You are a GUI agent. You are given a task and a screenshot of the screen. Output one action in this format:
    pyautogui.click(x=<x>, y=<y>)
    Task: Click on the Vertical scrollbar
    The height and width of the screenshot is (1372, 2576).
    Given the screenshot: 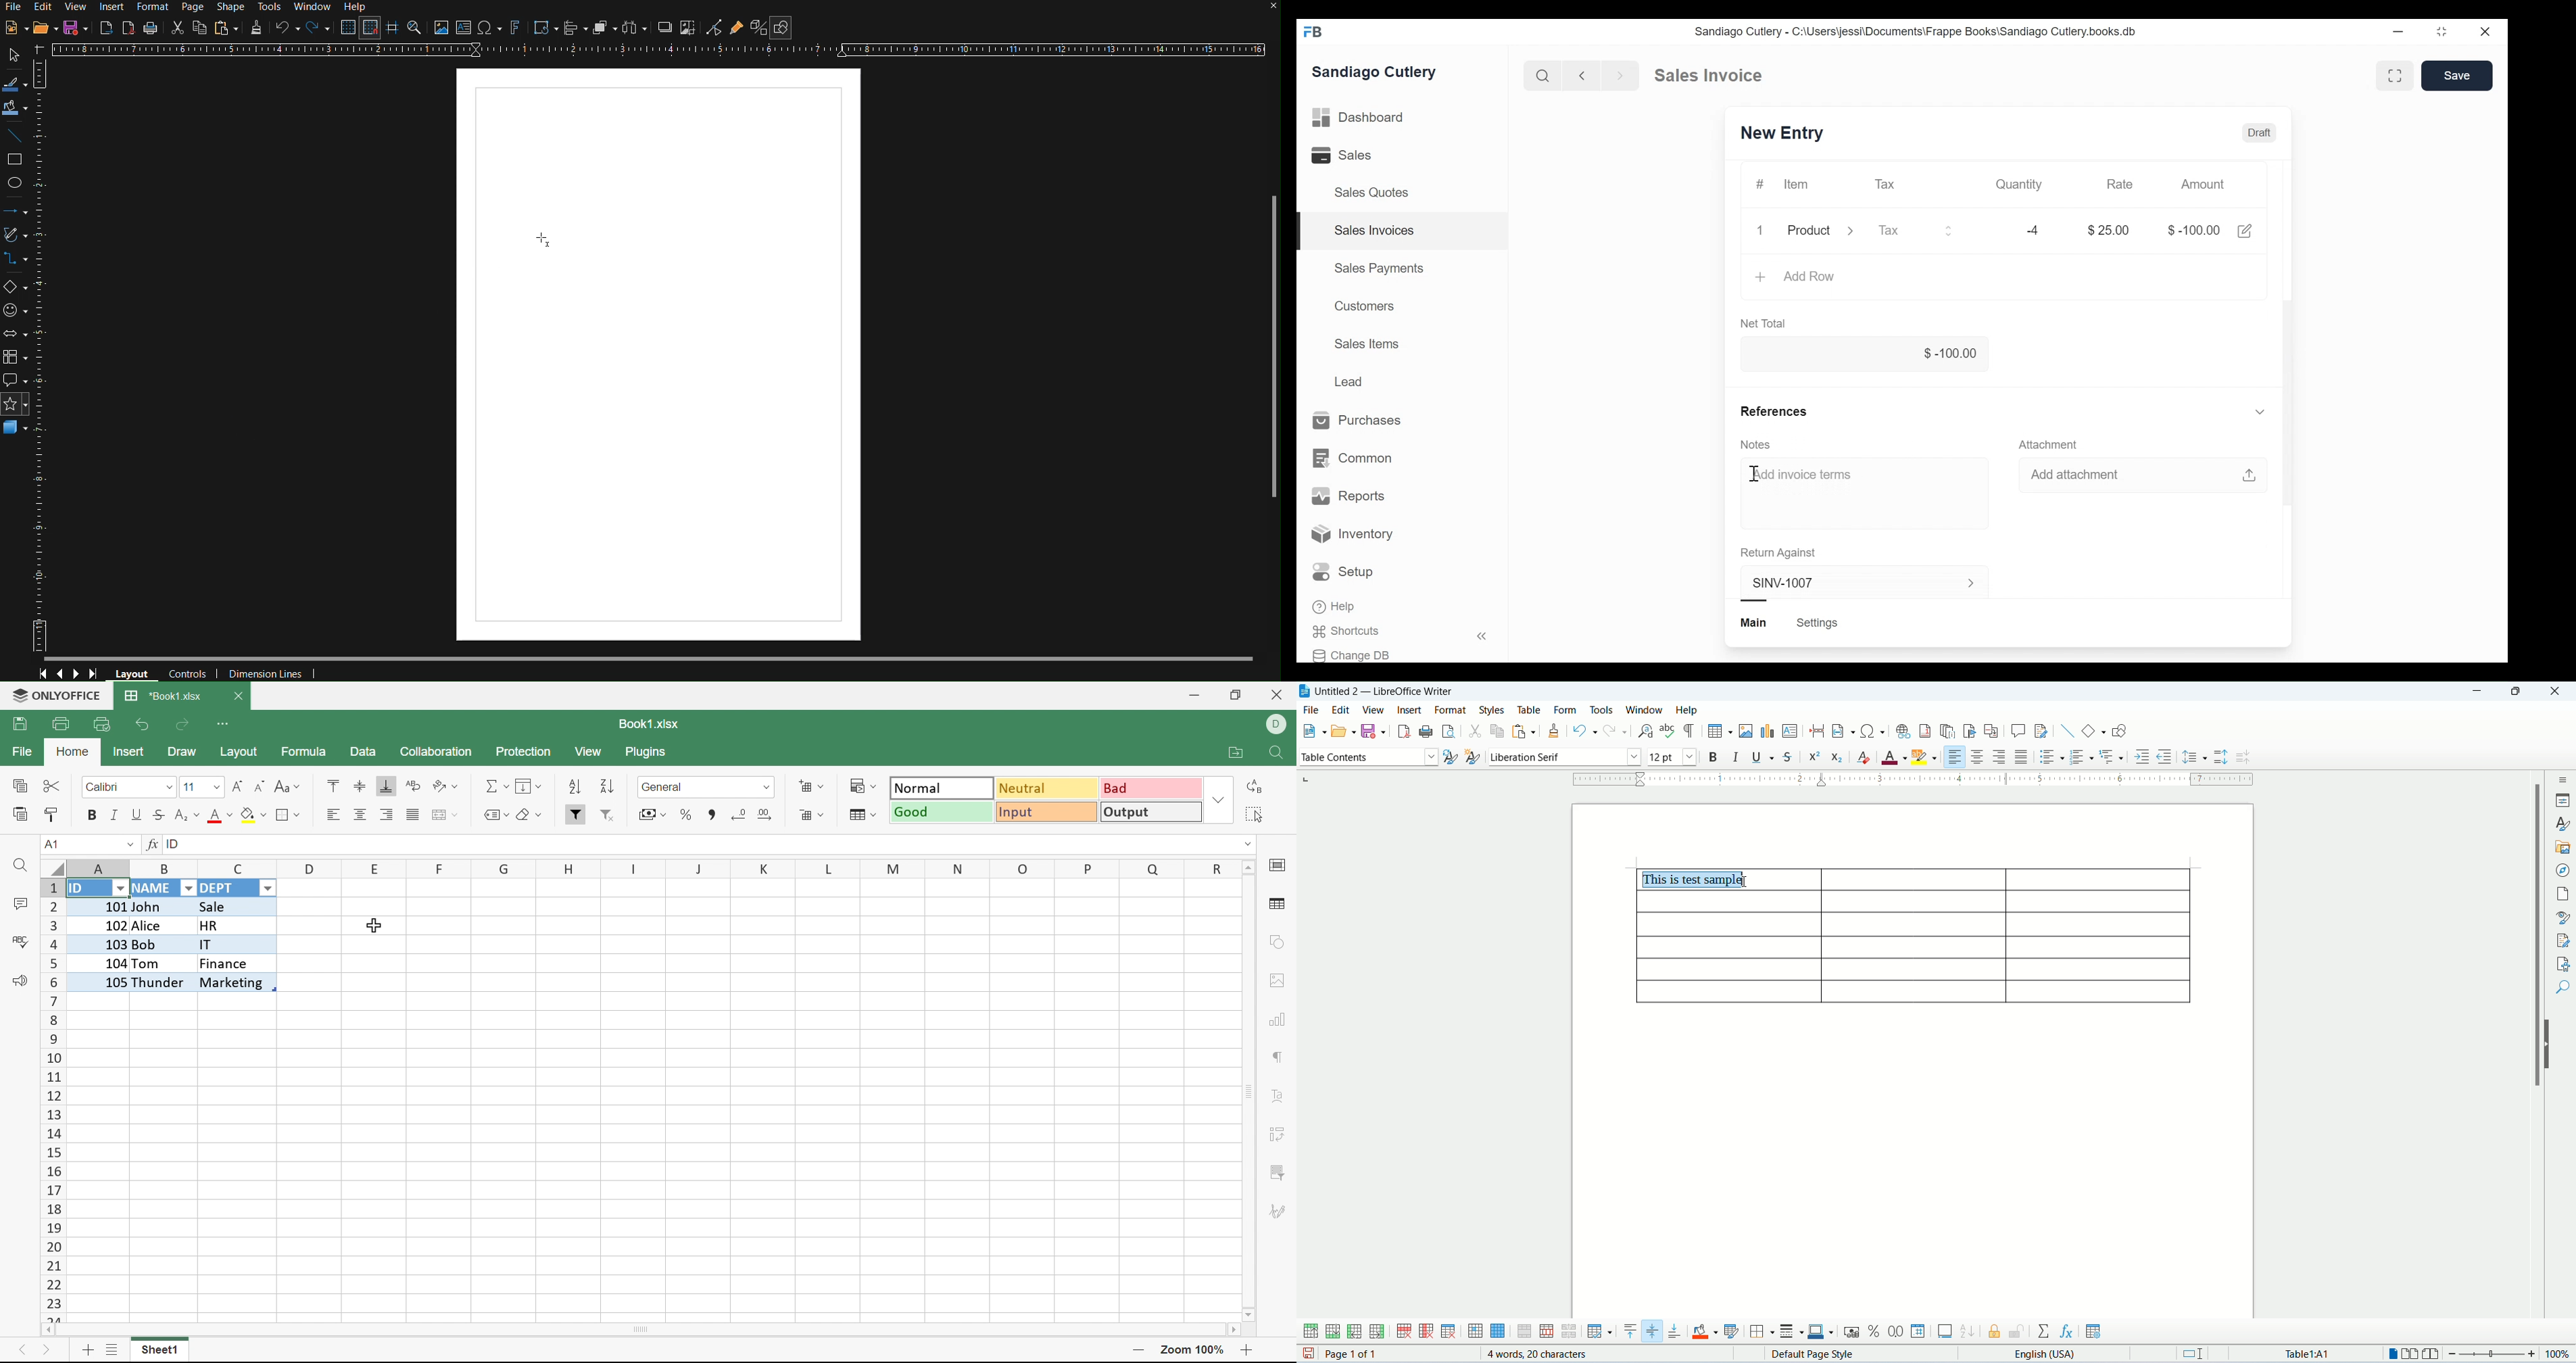 What is the action you would take?
    pyautogui.click(x=2289, y=401)
    